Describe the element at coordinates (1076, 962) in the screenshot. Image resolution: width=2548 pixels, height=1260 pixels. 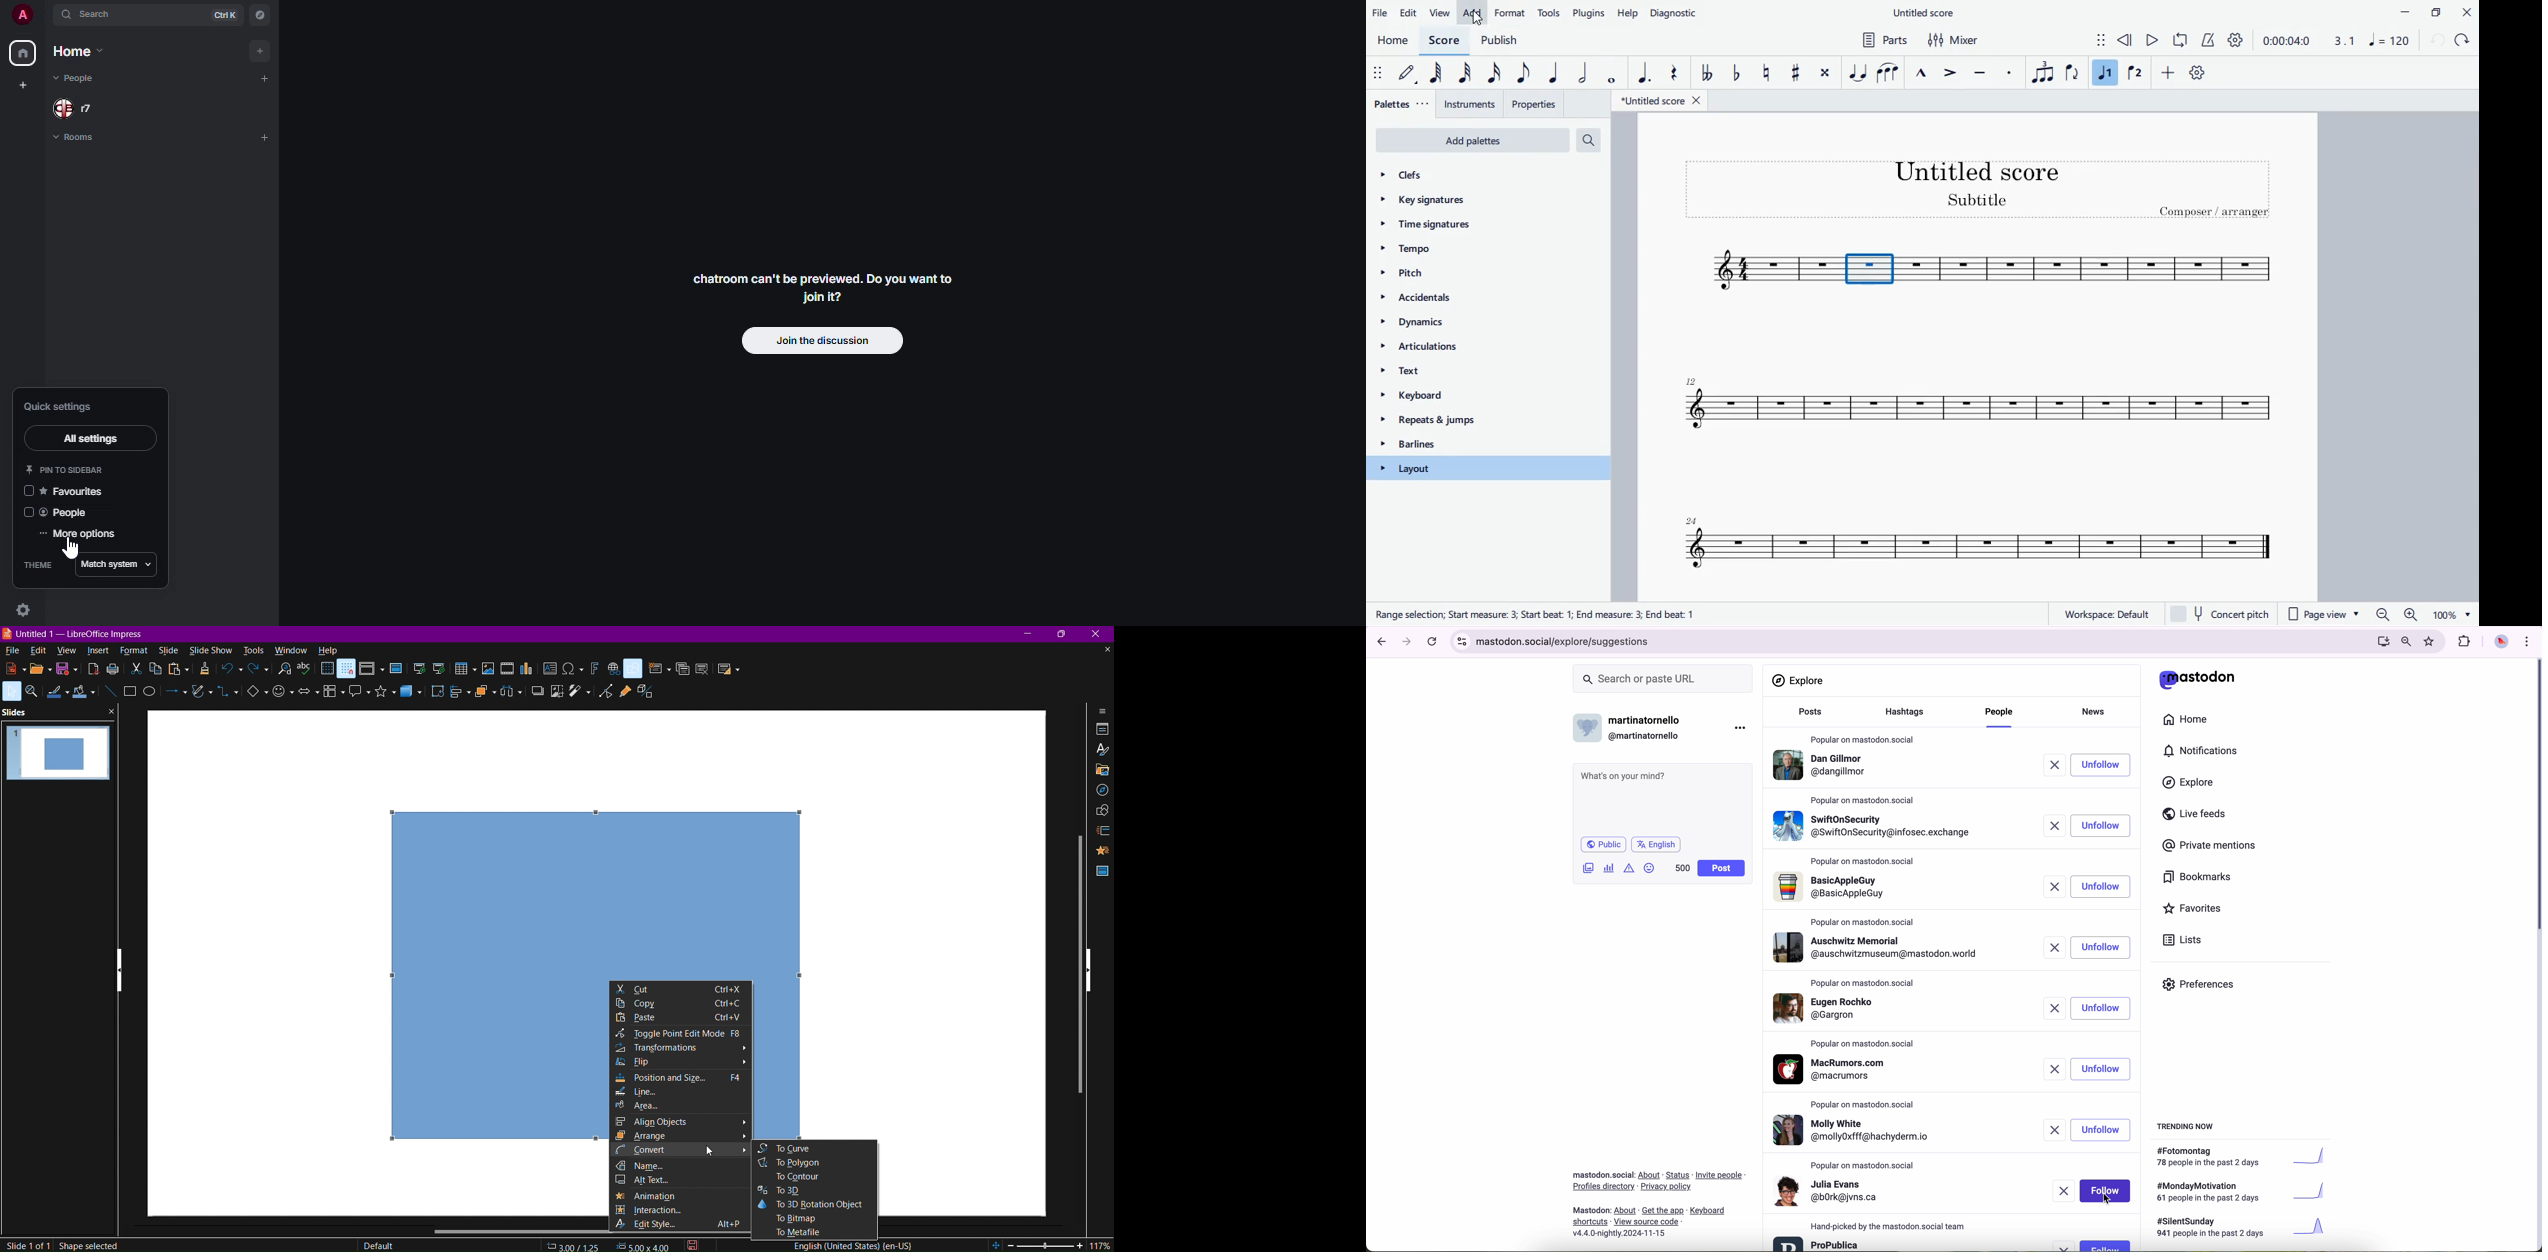
I see `Scrollbar` at that location.